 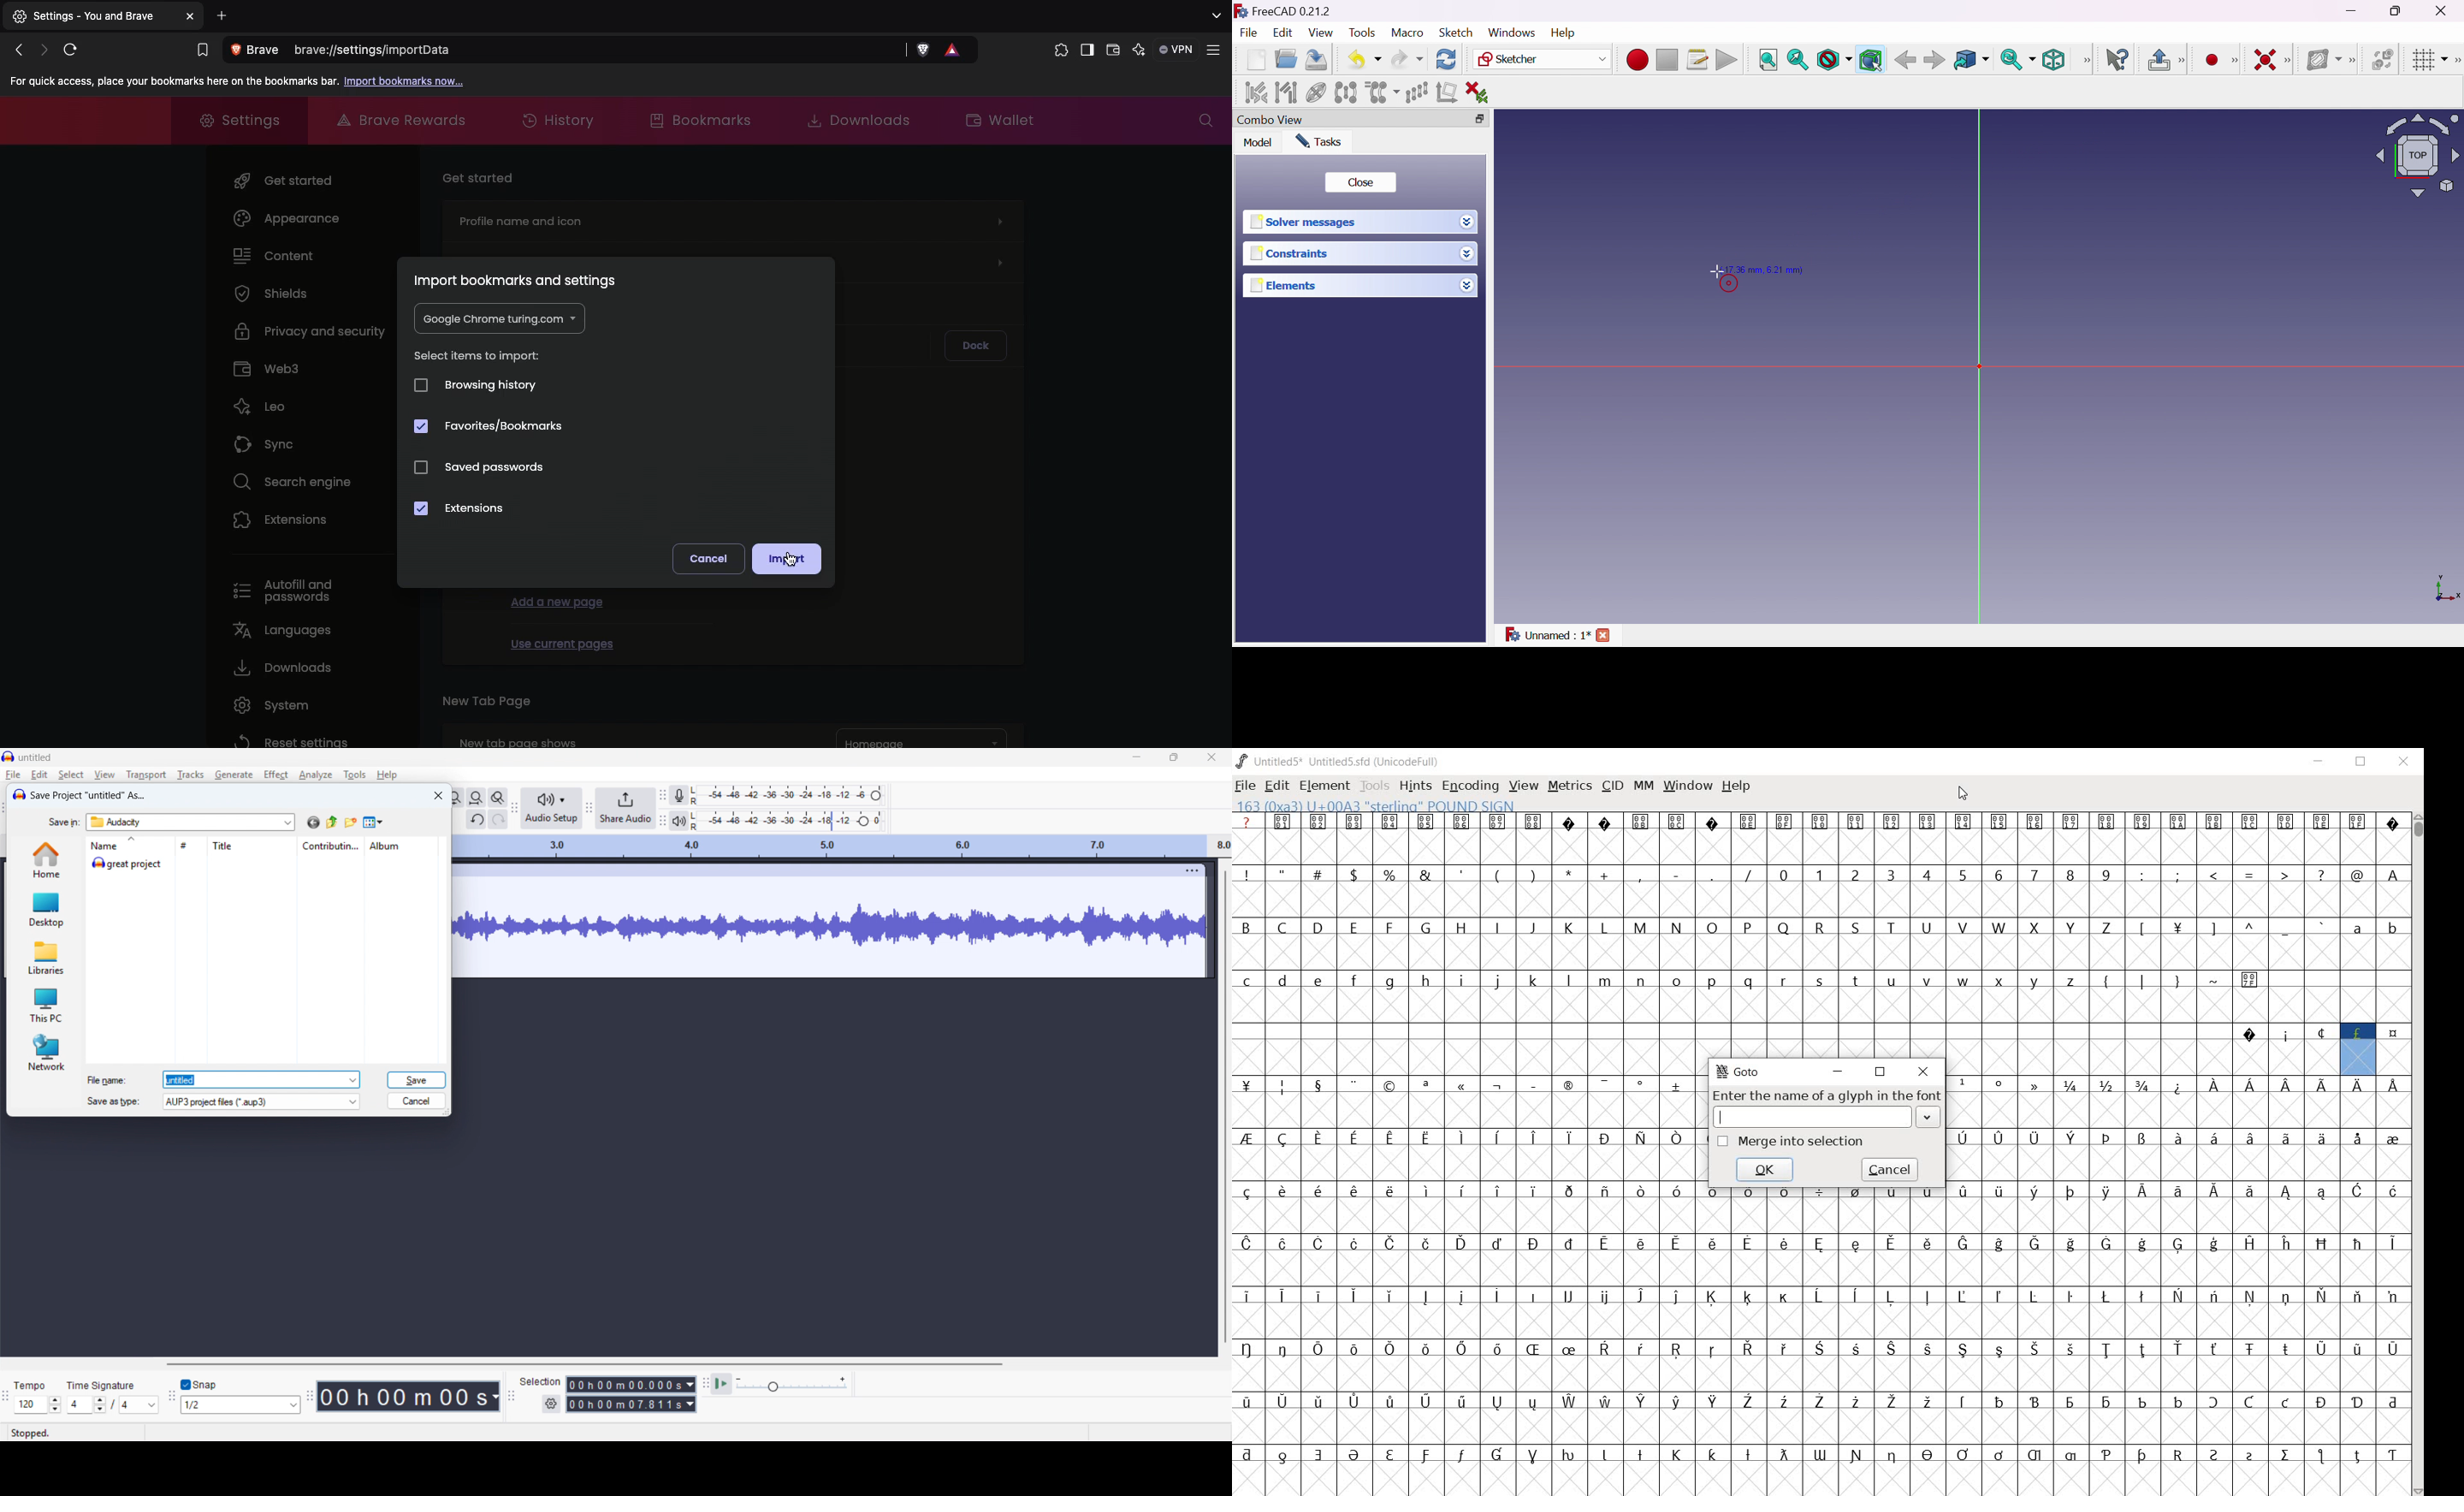 What do you see at coordinates (2446, 590) in the screenshot?
I see `x, y axis` at bounding box center [2446, 590].